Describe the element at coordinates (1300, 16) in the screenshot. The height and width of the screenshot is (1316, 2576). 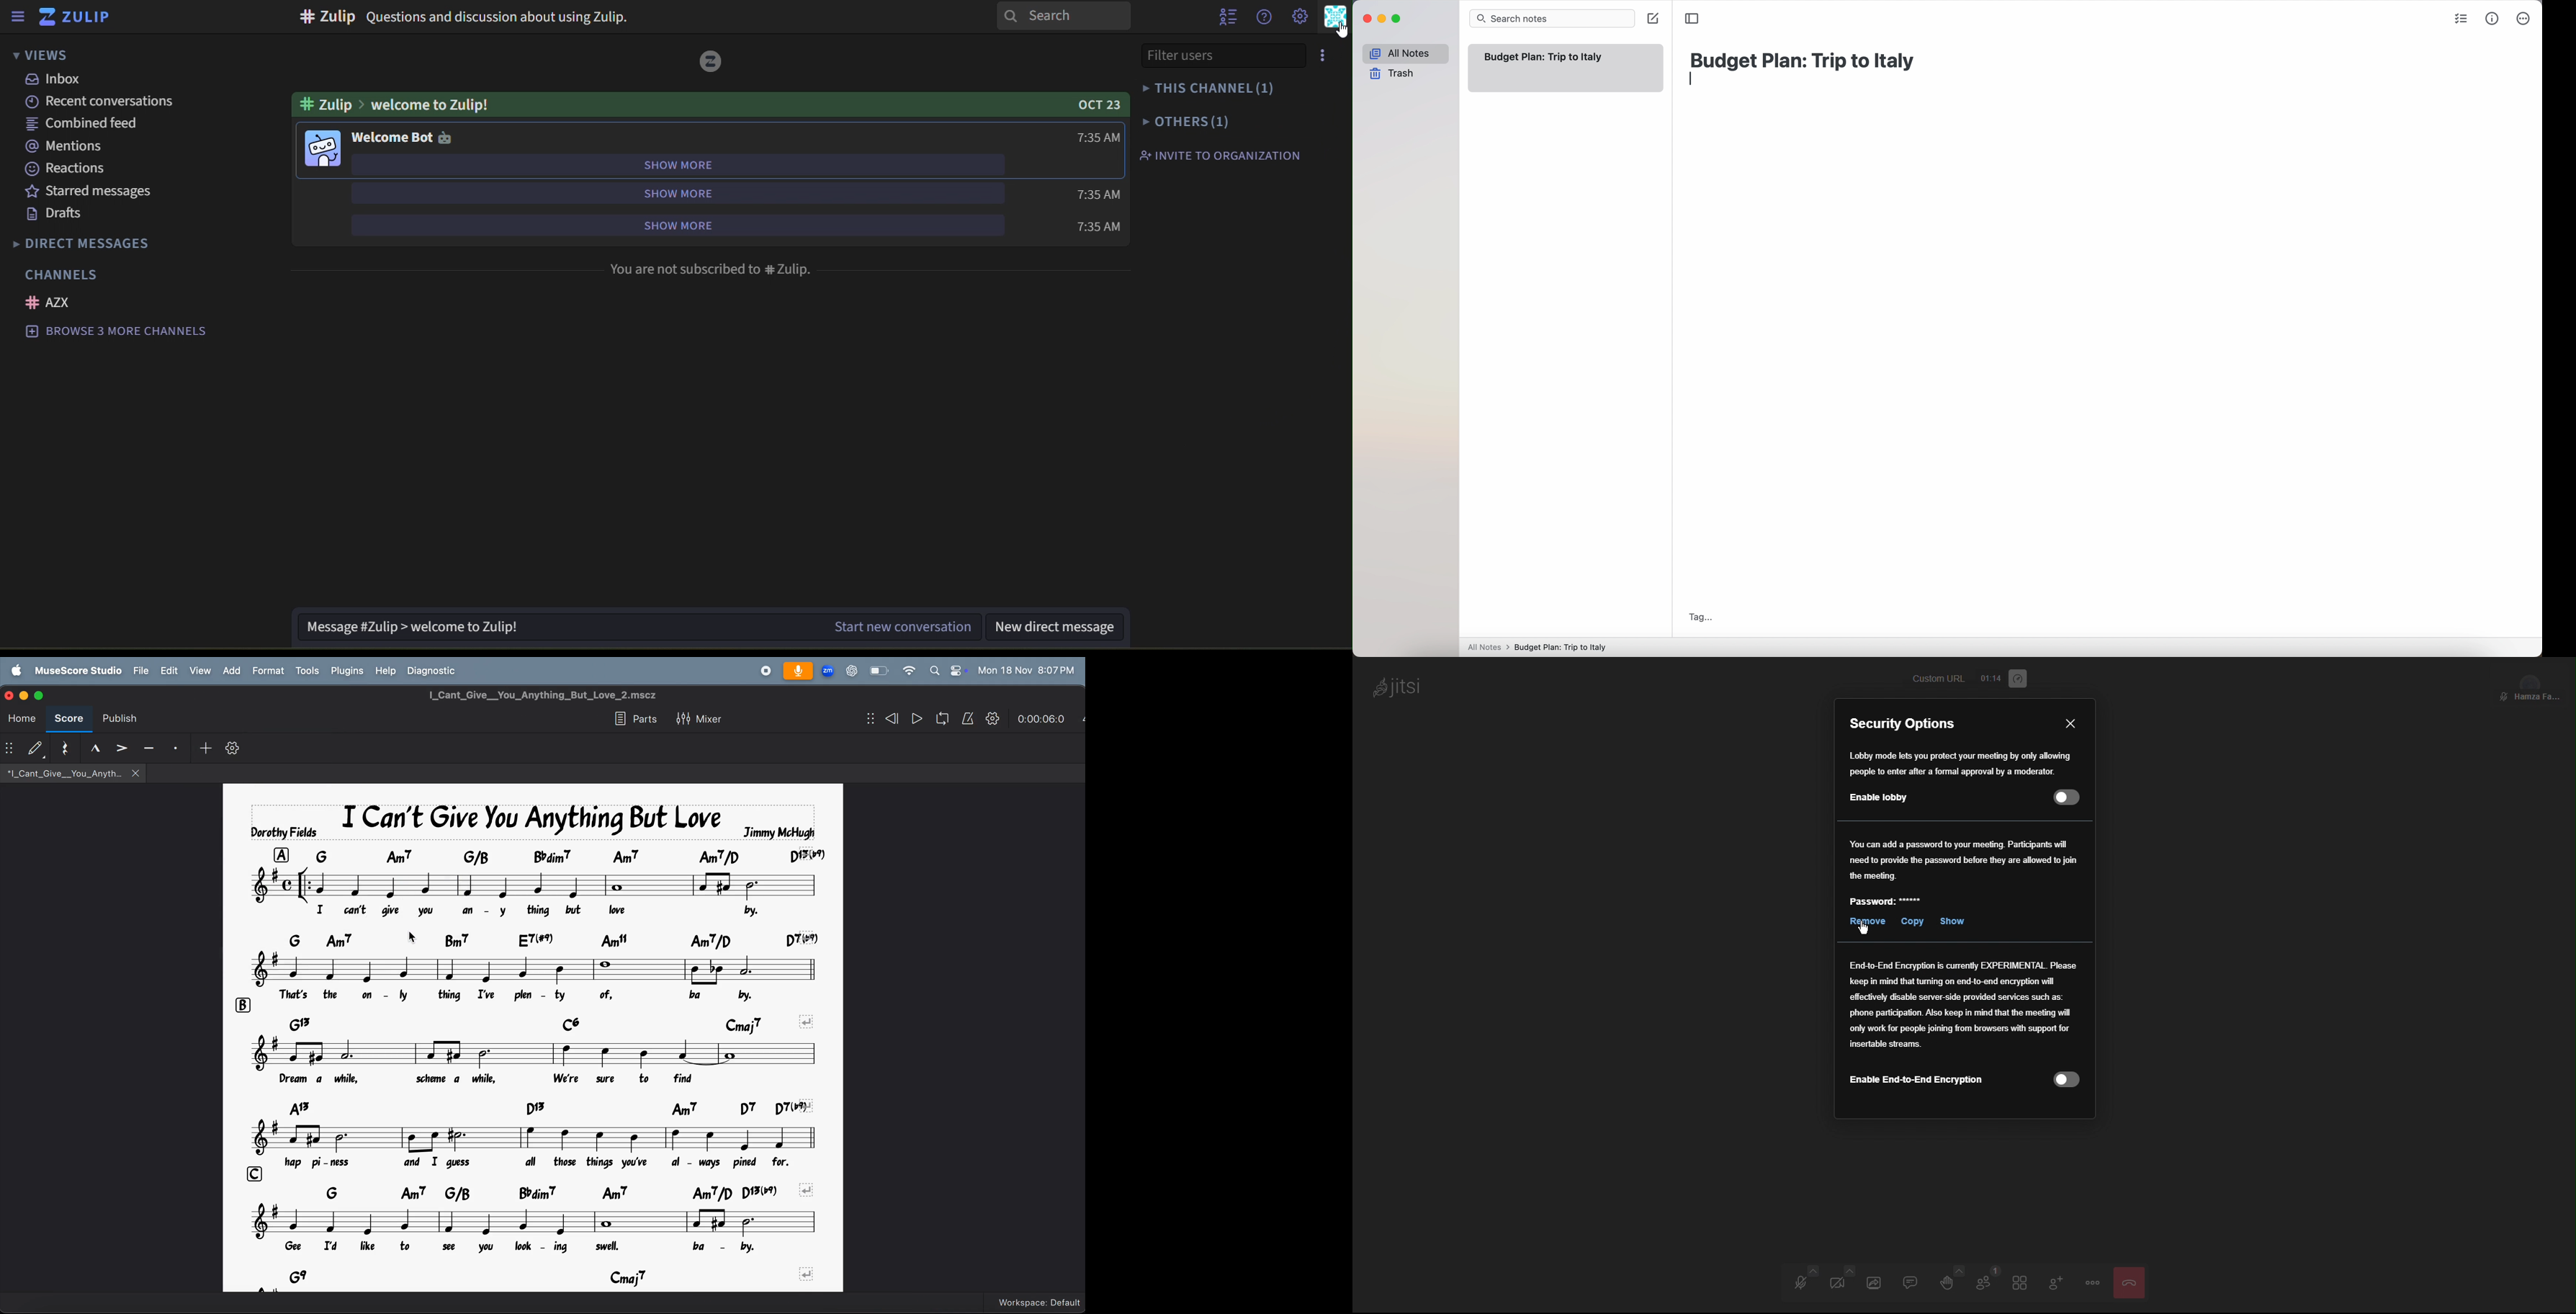
I see `main menu` at that location.